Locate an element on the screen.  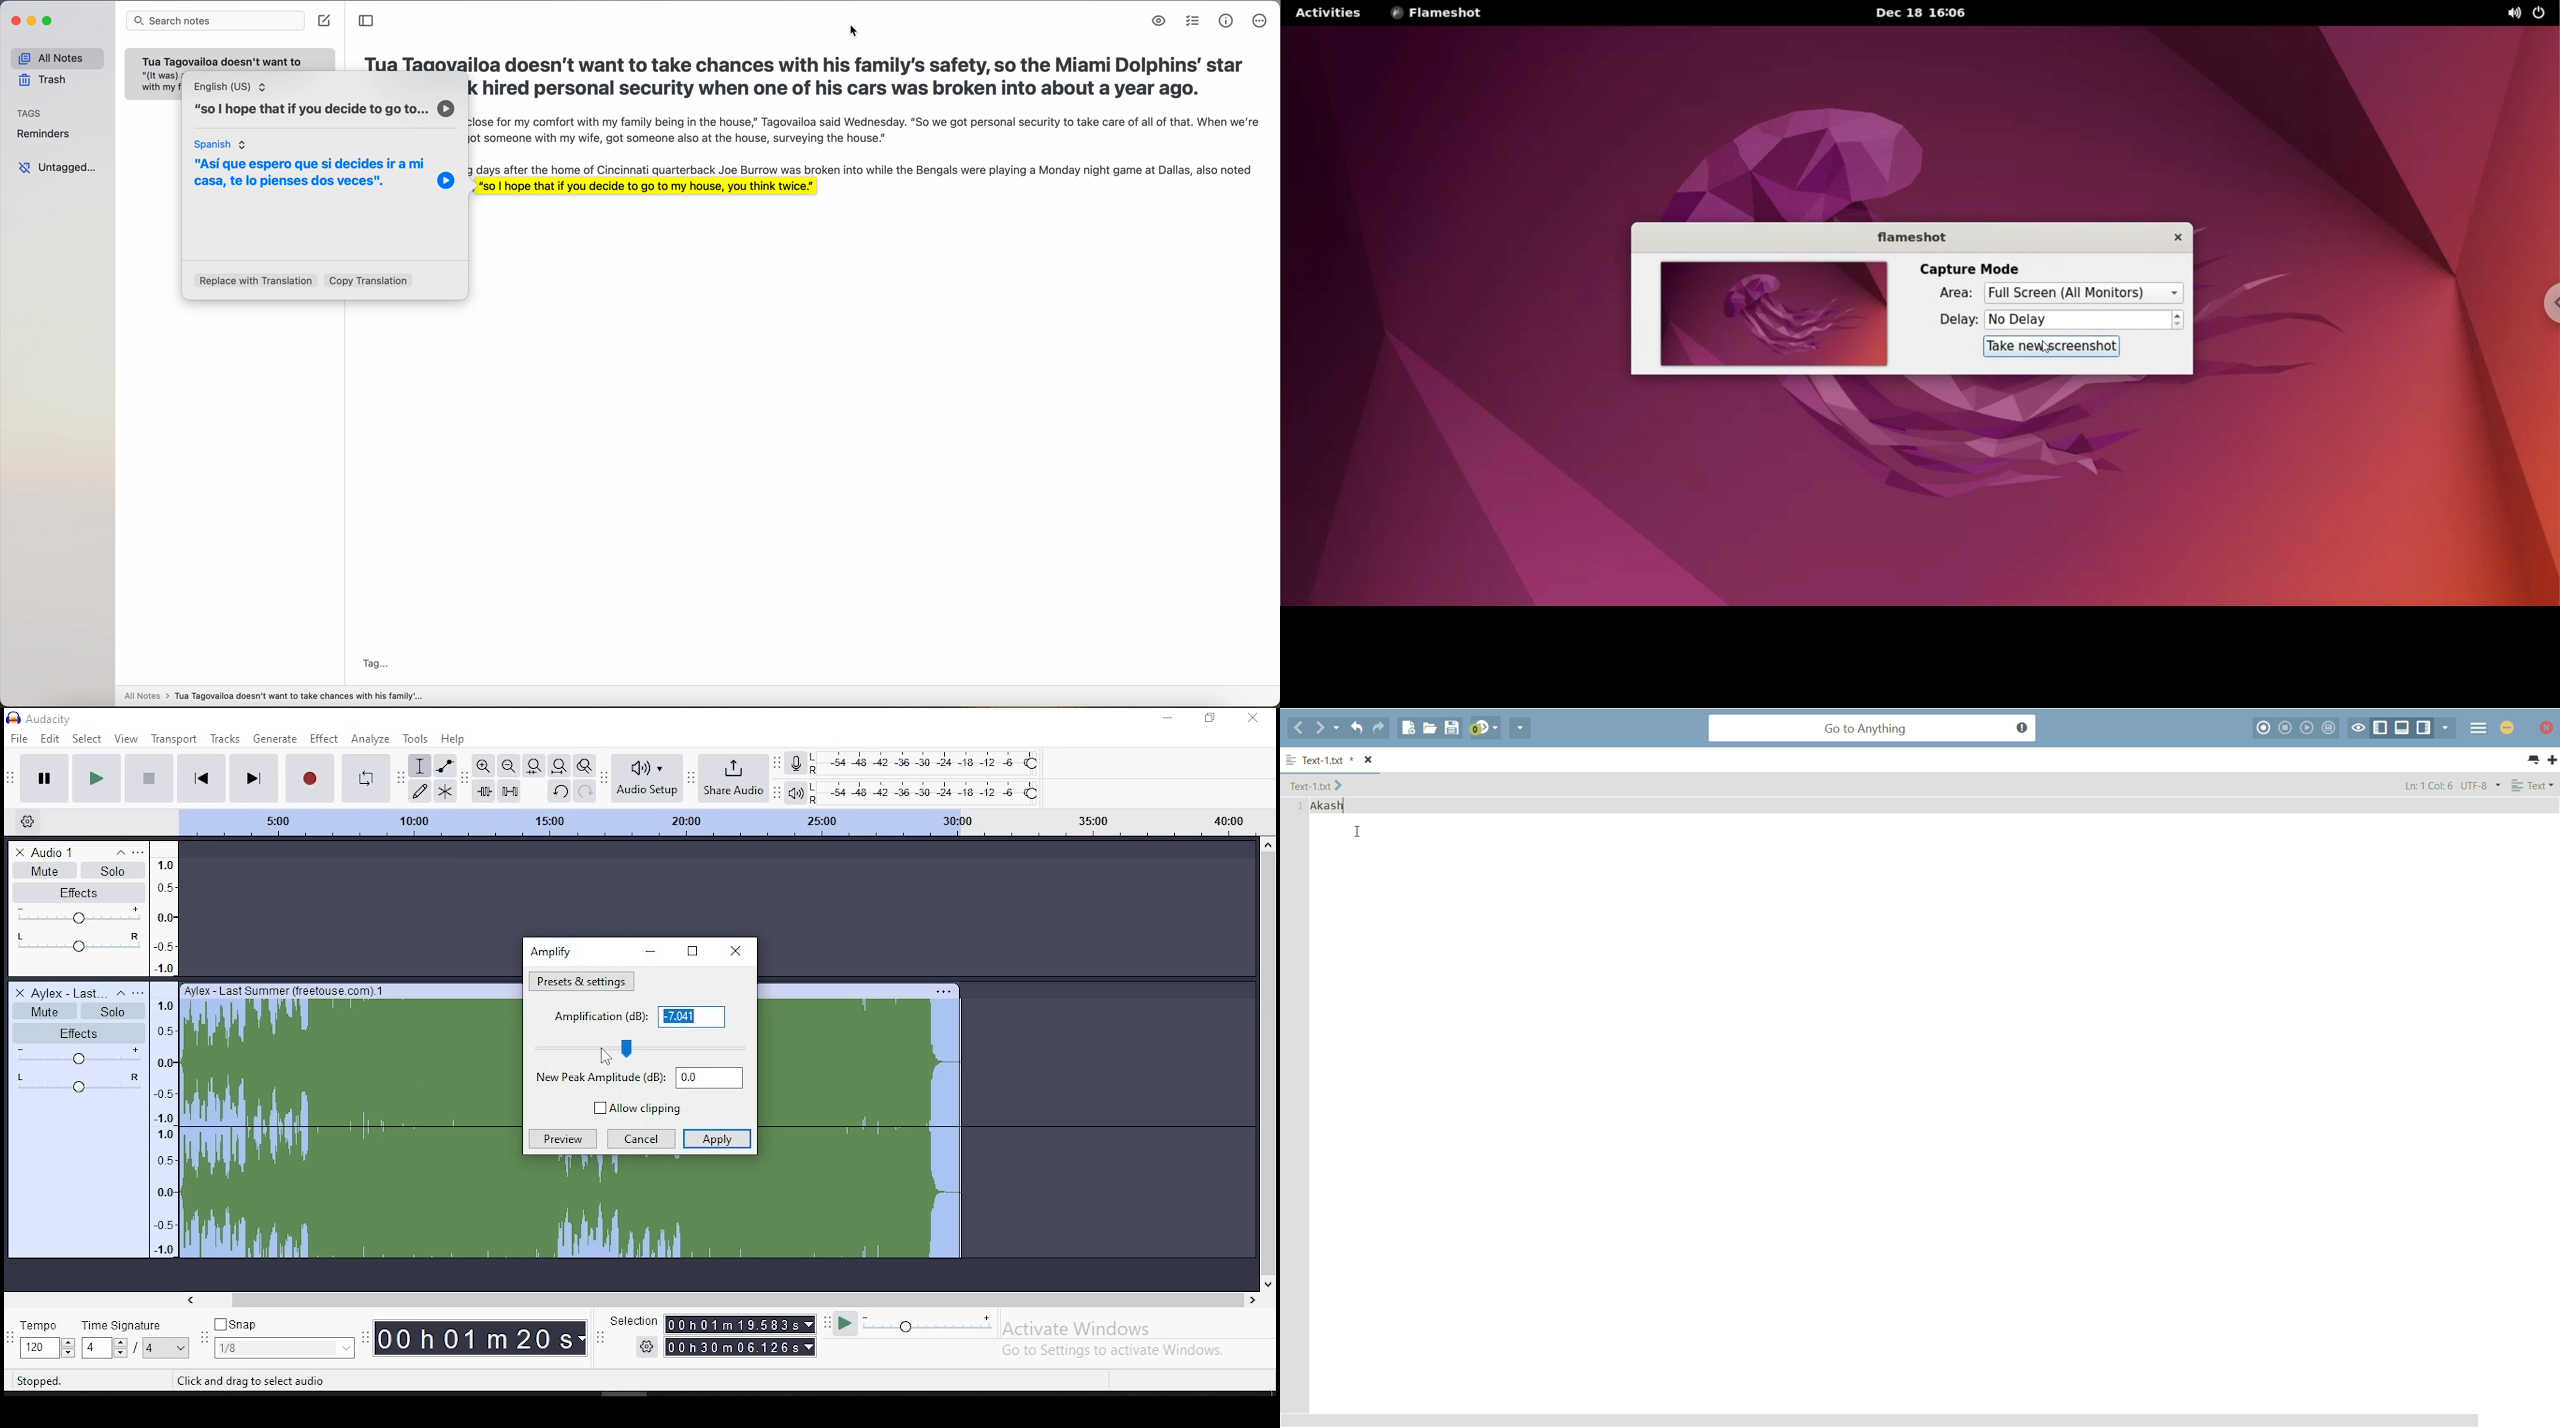
preview is located at coordinates (564, 1140).